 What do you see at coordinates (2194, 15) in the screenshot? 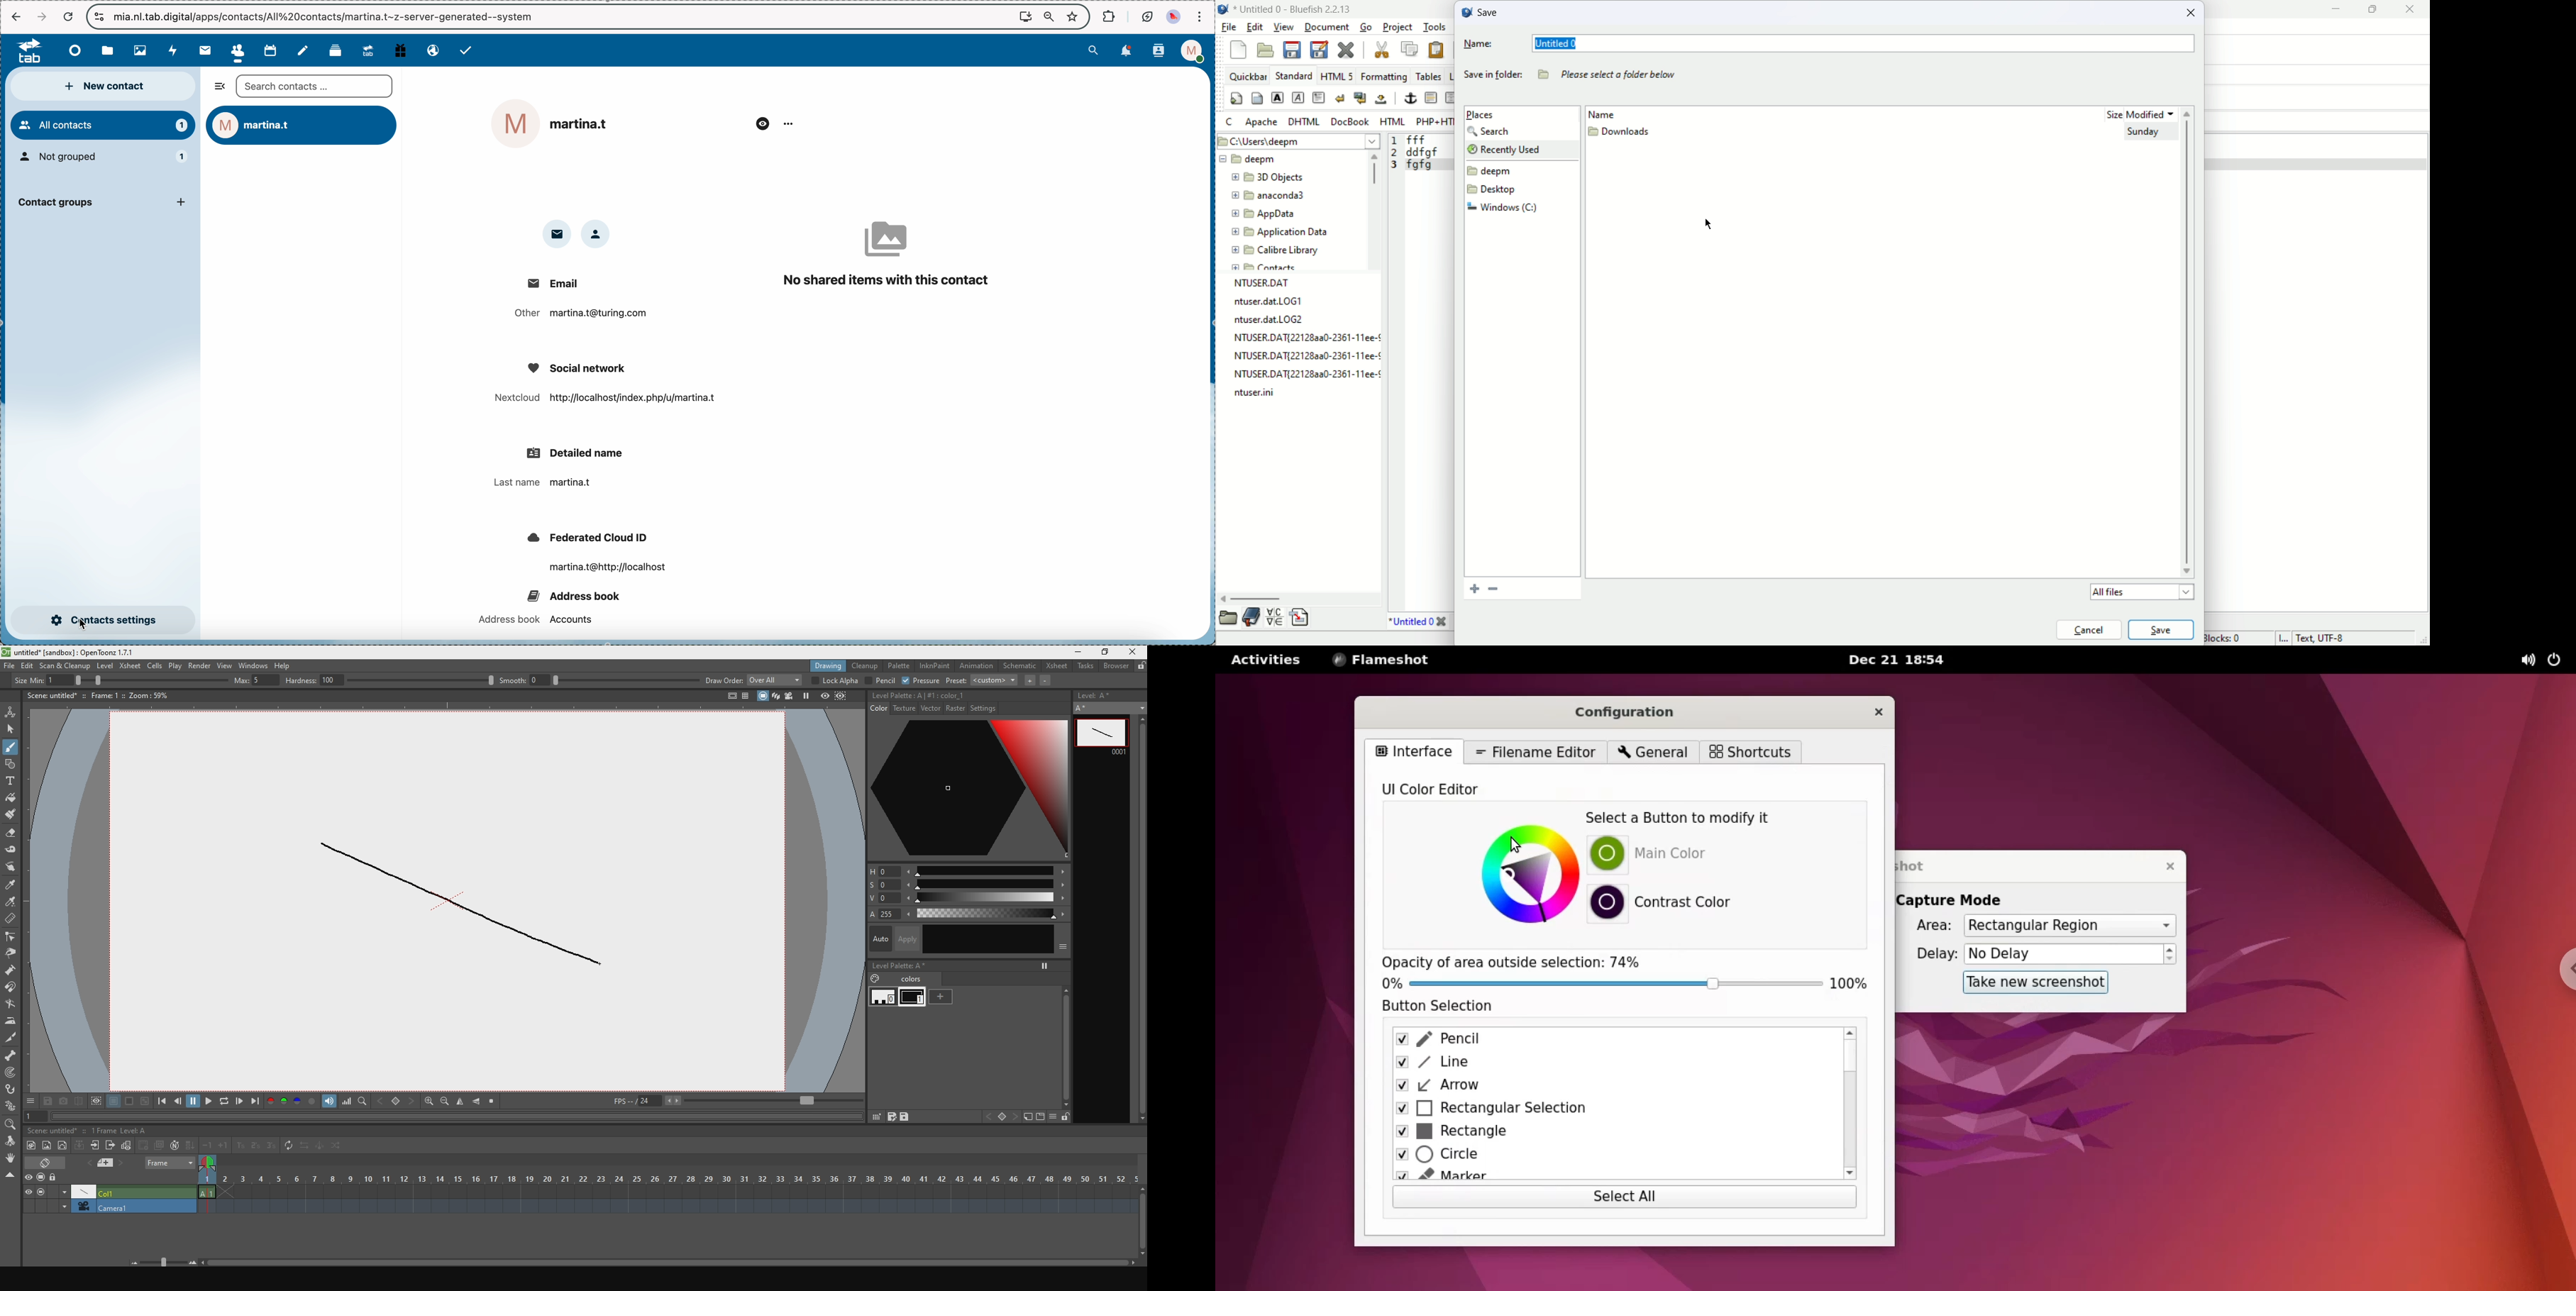
I see `close` at bounding box center [2194, 15].